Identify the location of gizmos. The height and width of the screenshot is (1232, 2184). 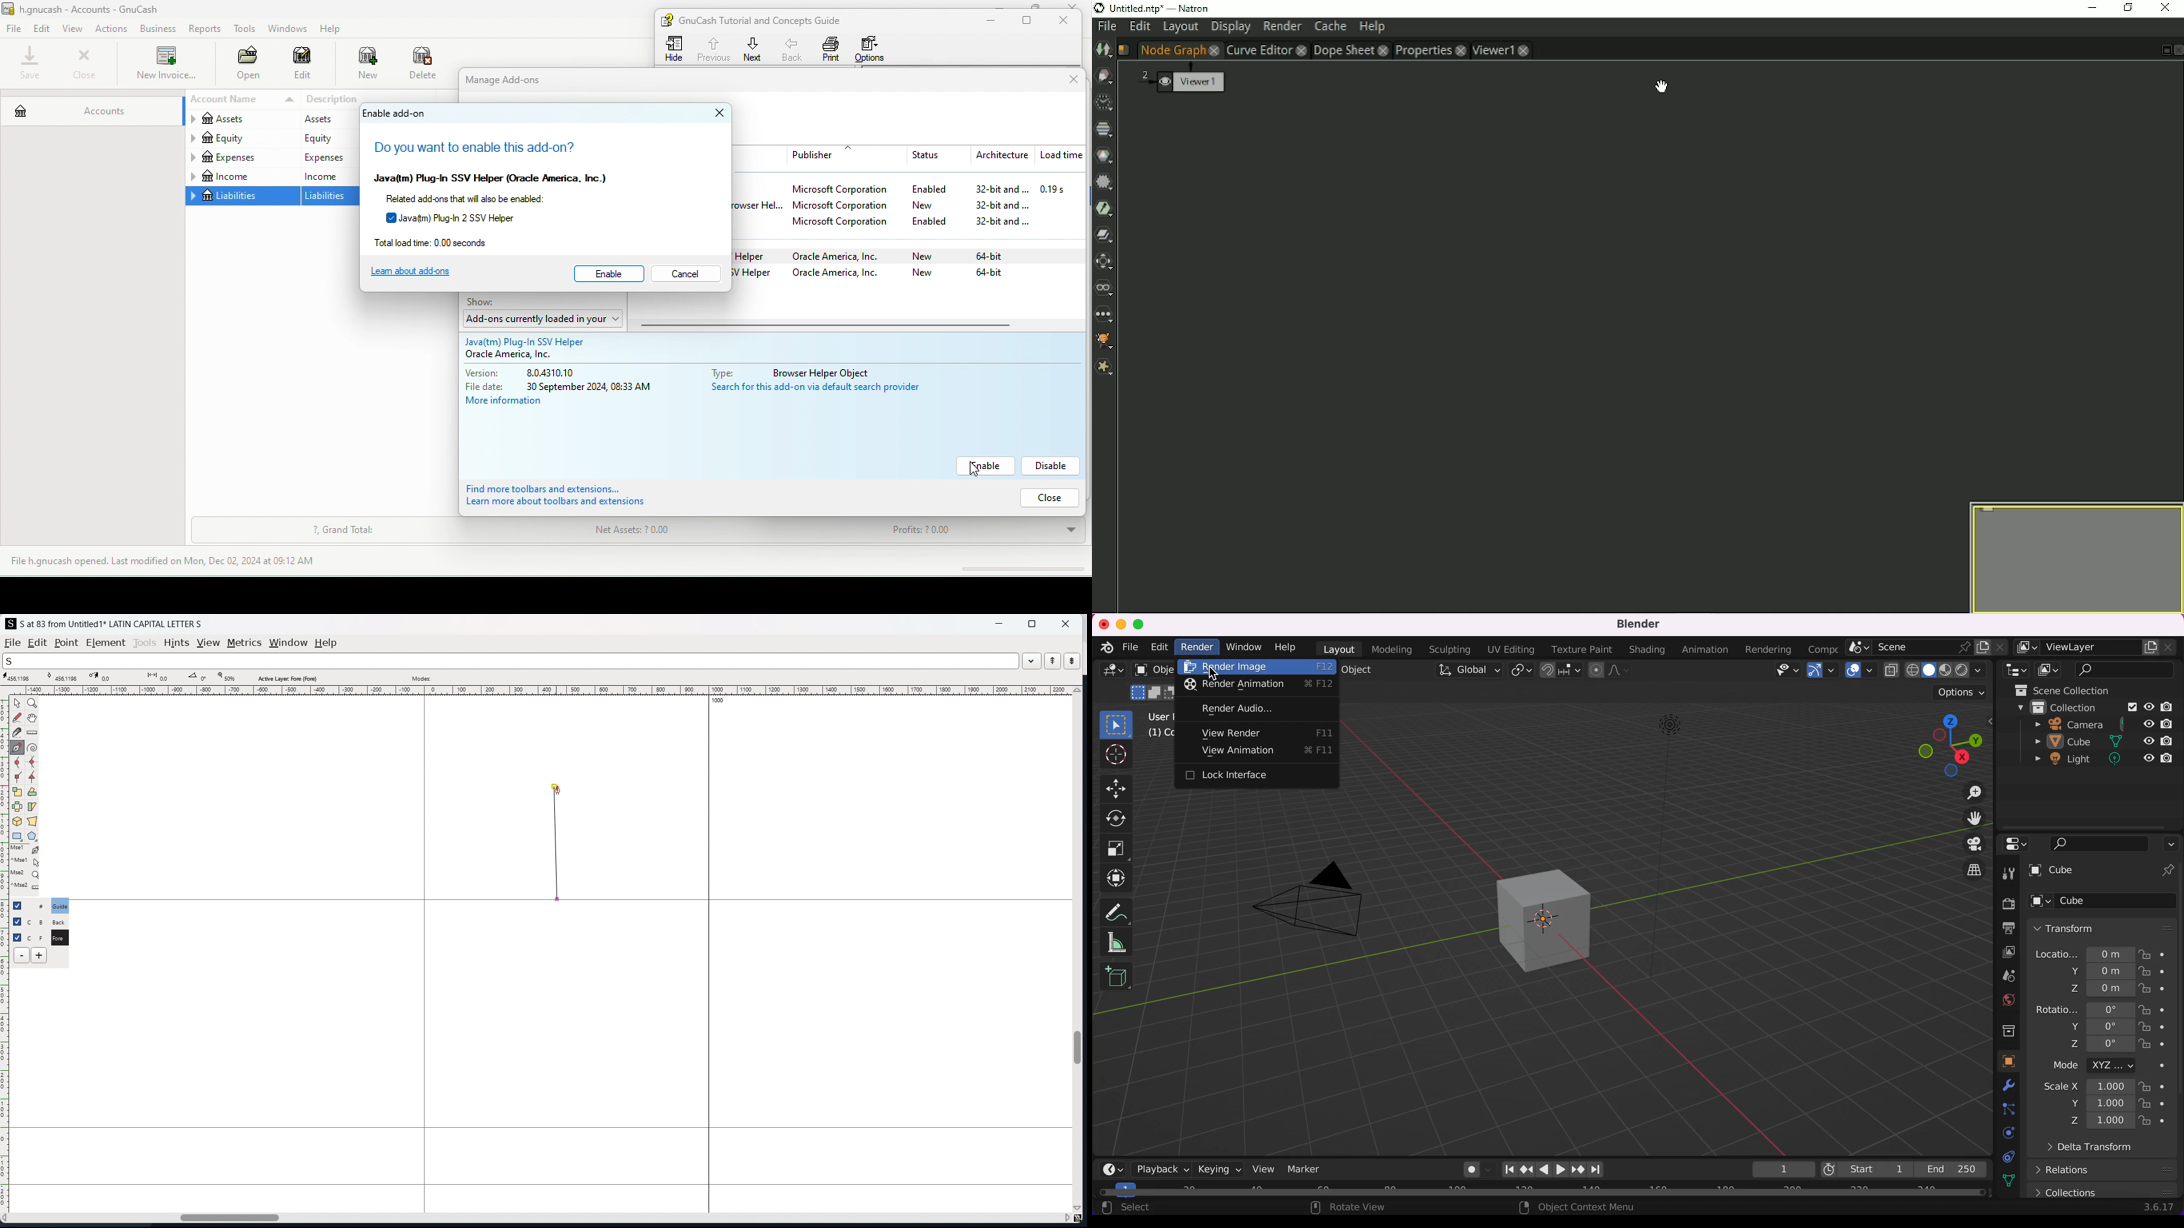
(1823, 673).